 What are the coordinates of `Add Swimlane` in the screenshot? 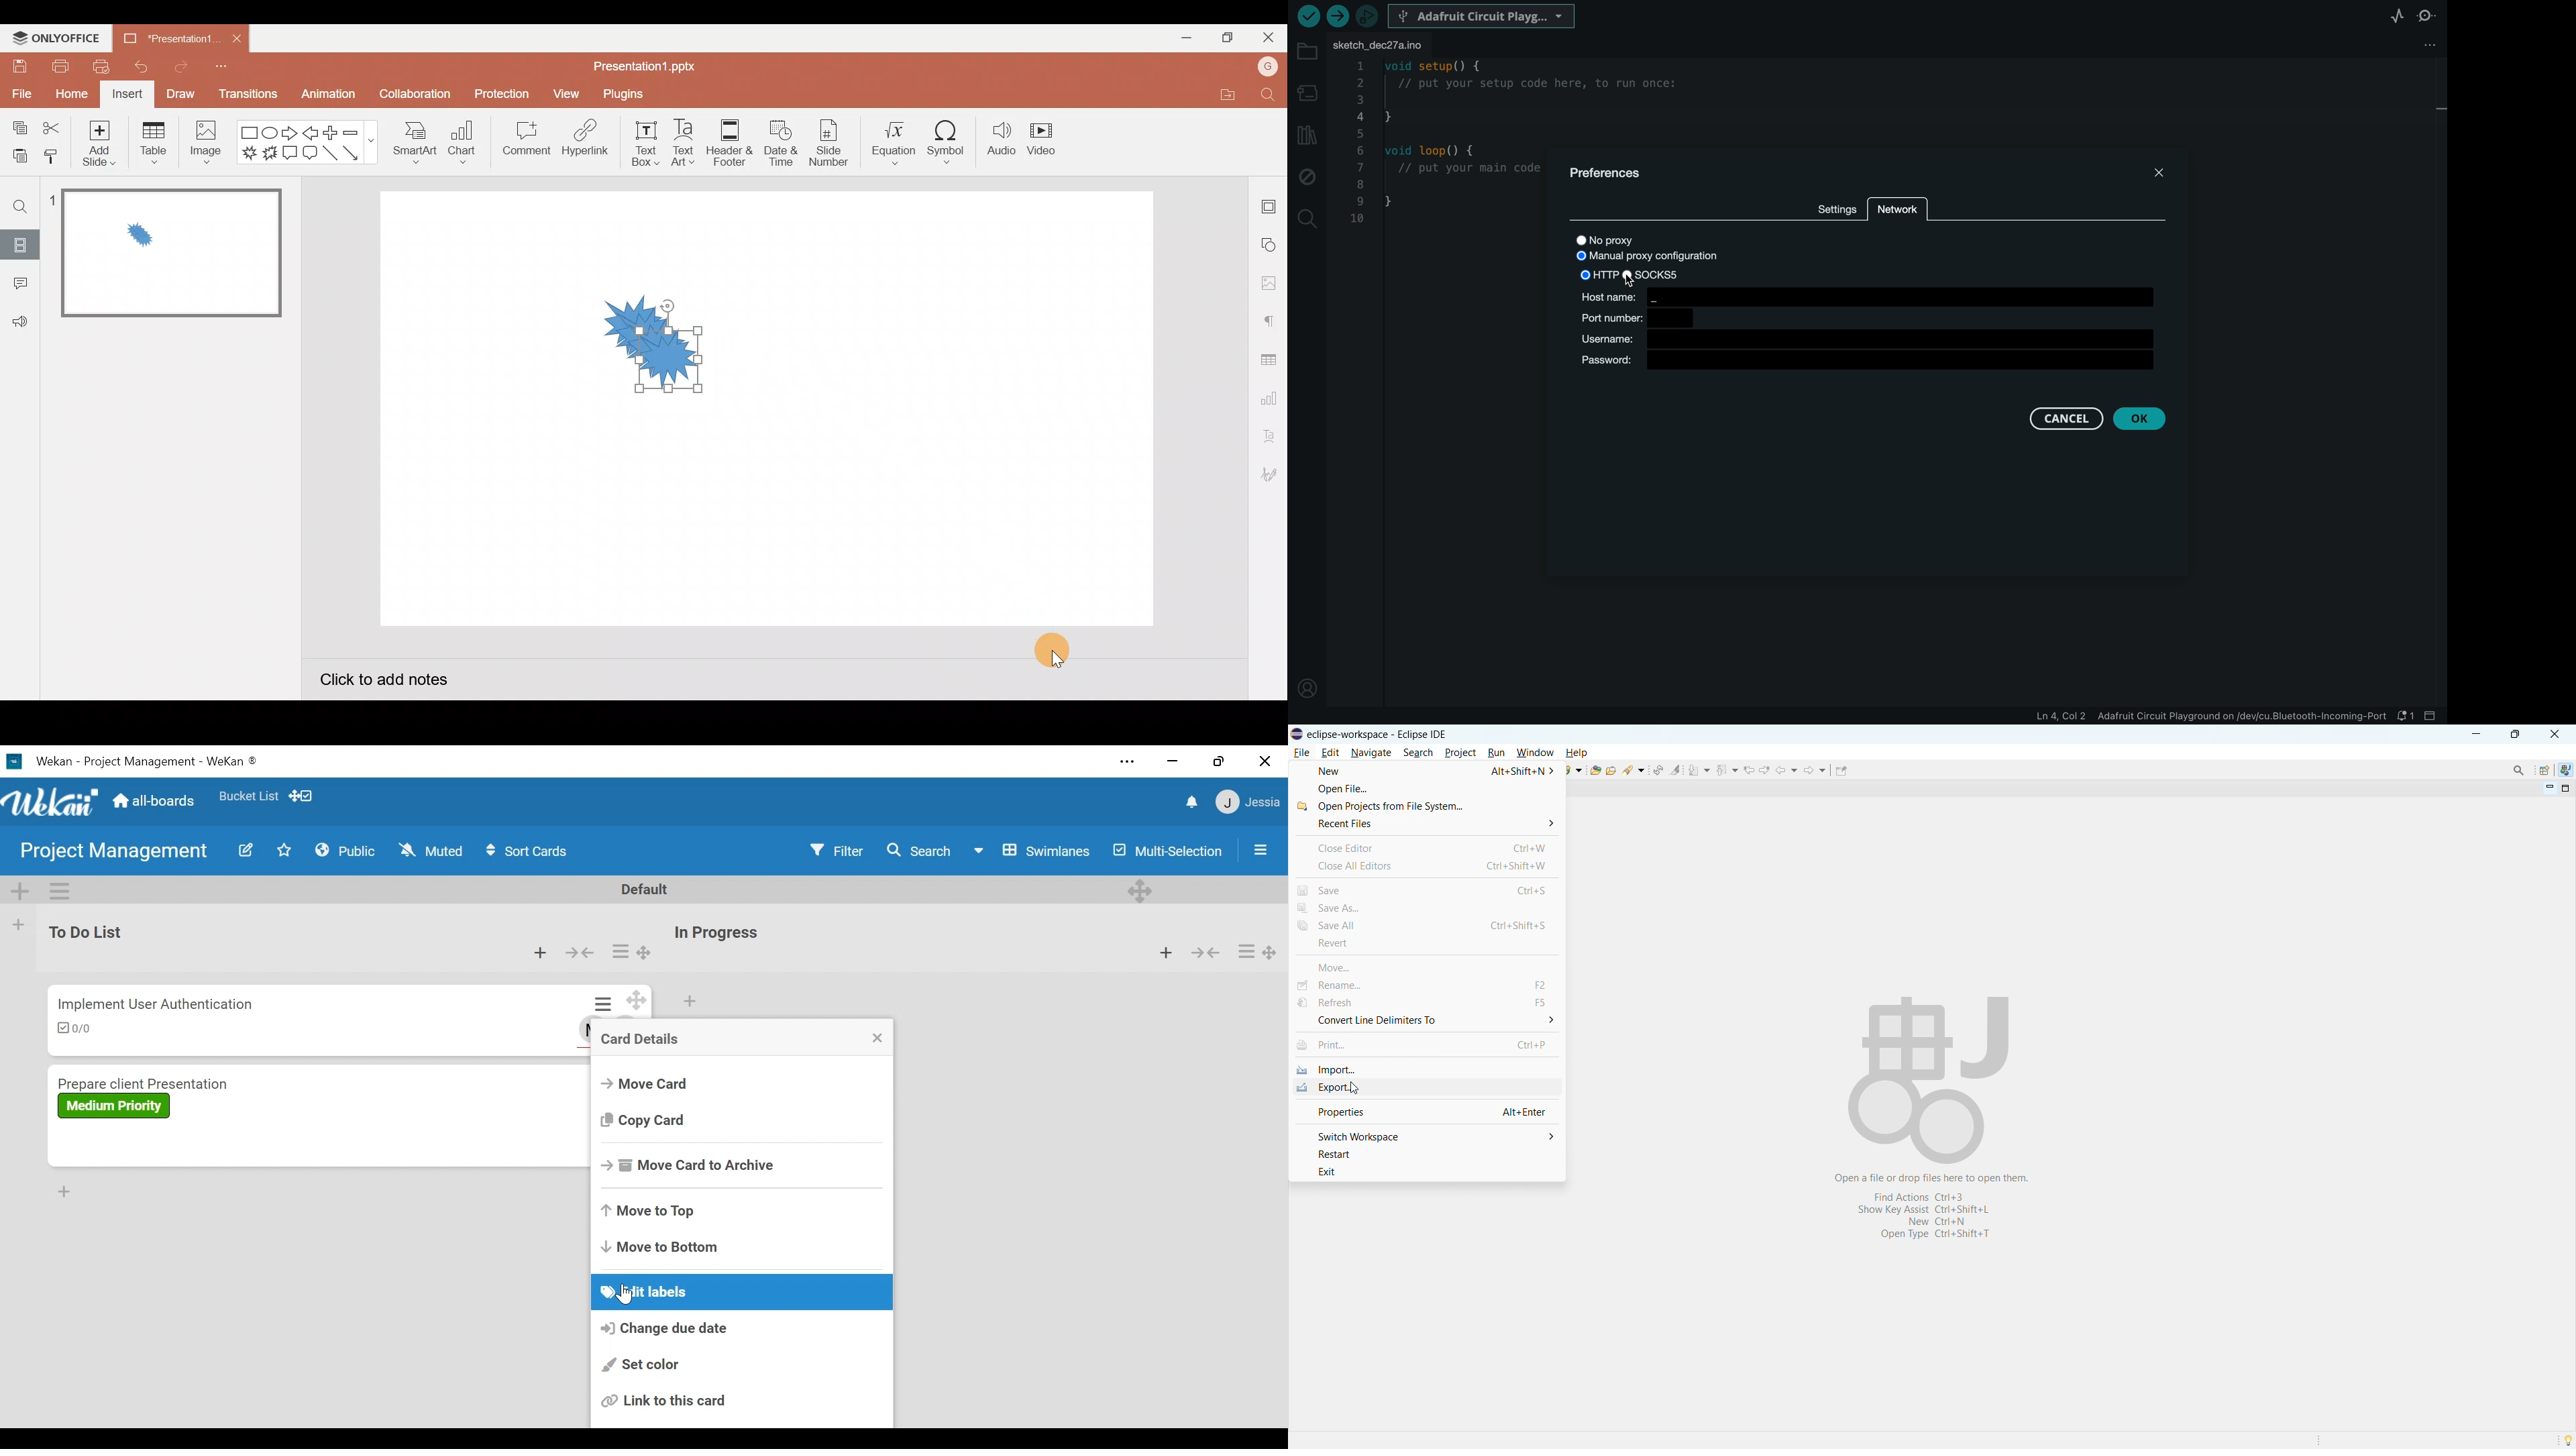 It's located at (19, 889).